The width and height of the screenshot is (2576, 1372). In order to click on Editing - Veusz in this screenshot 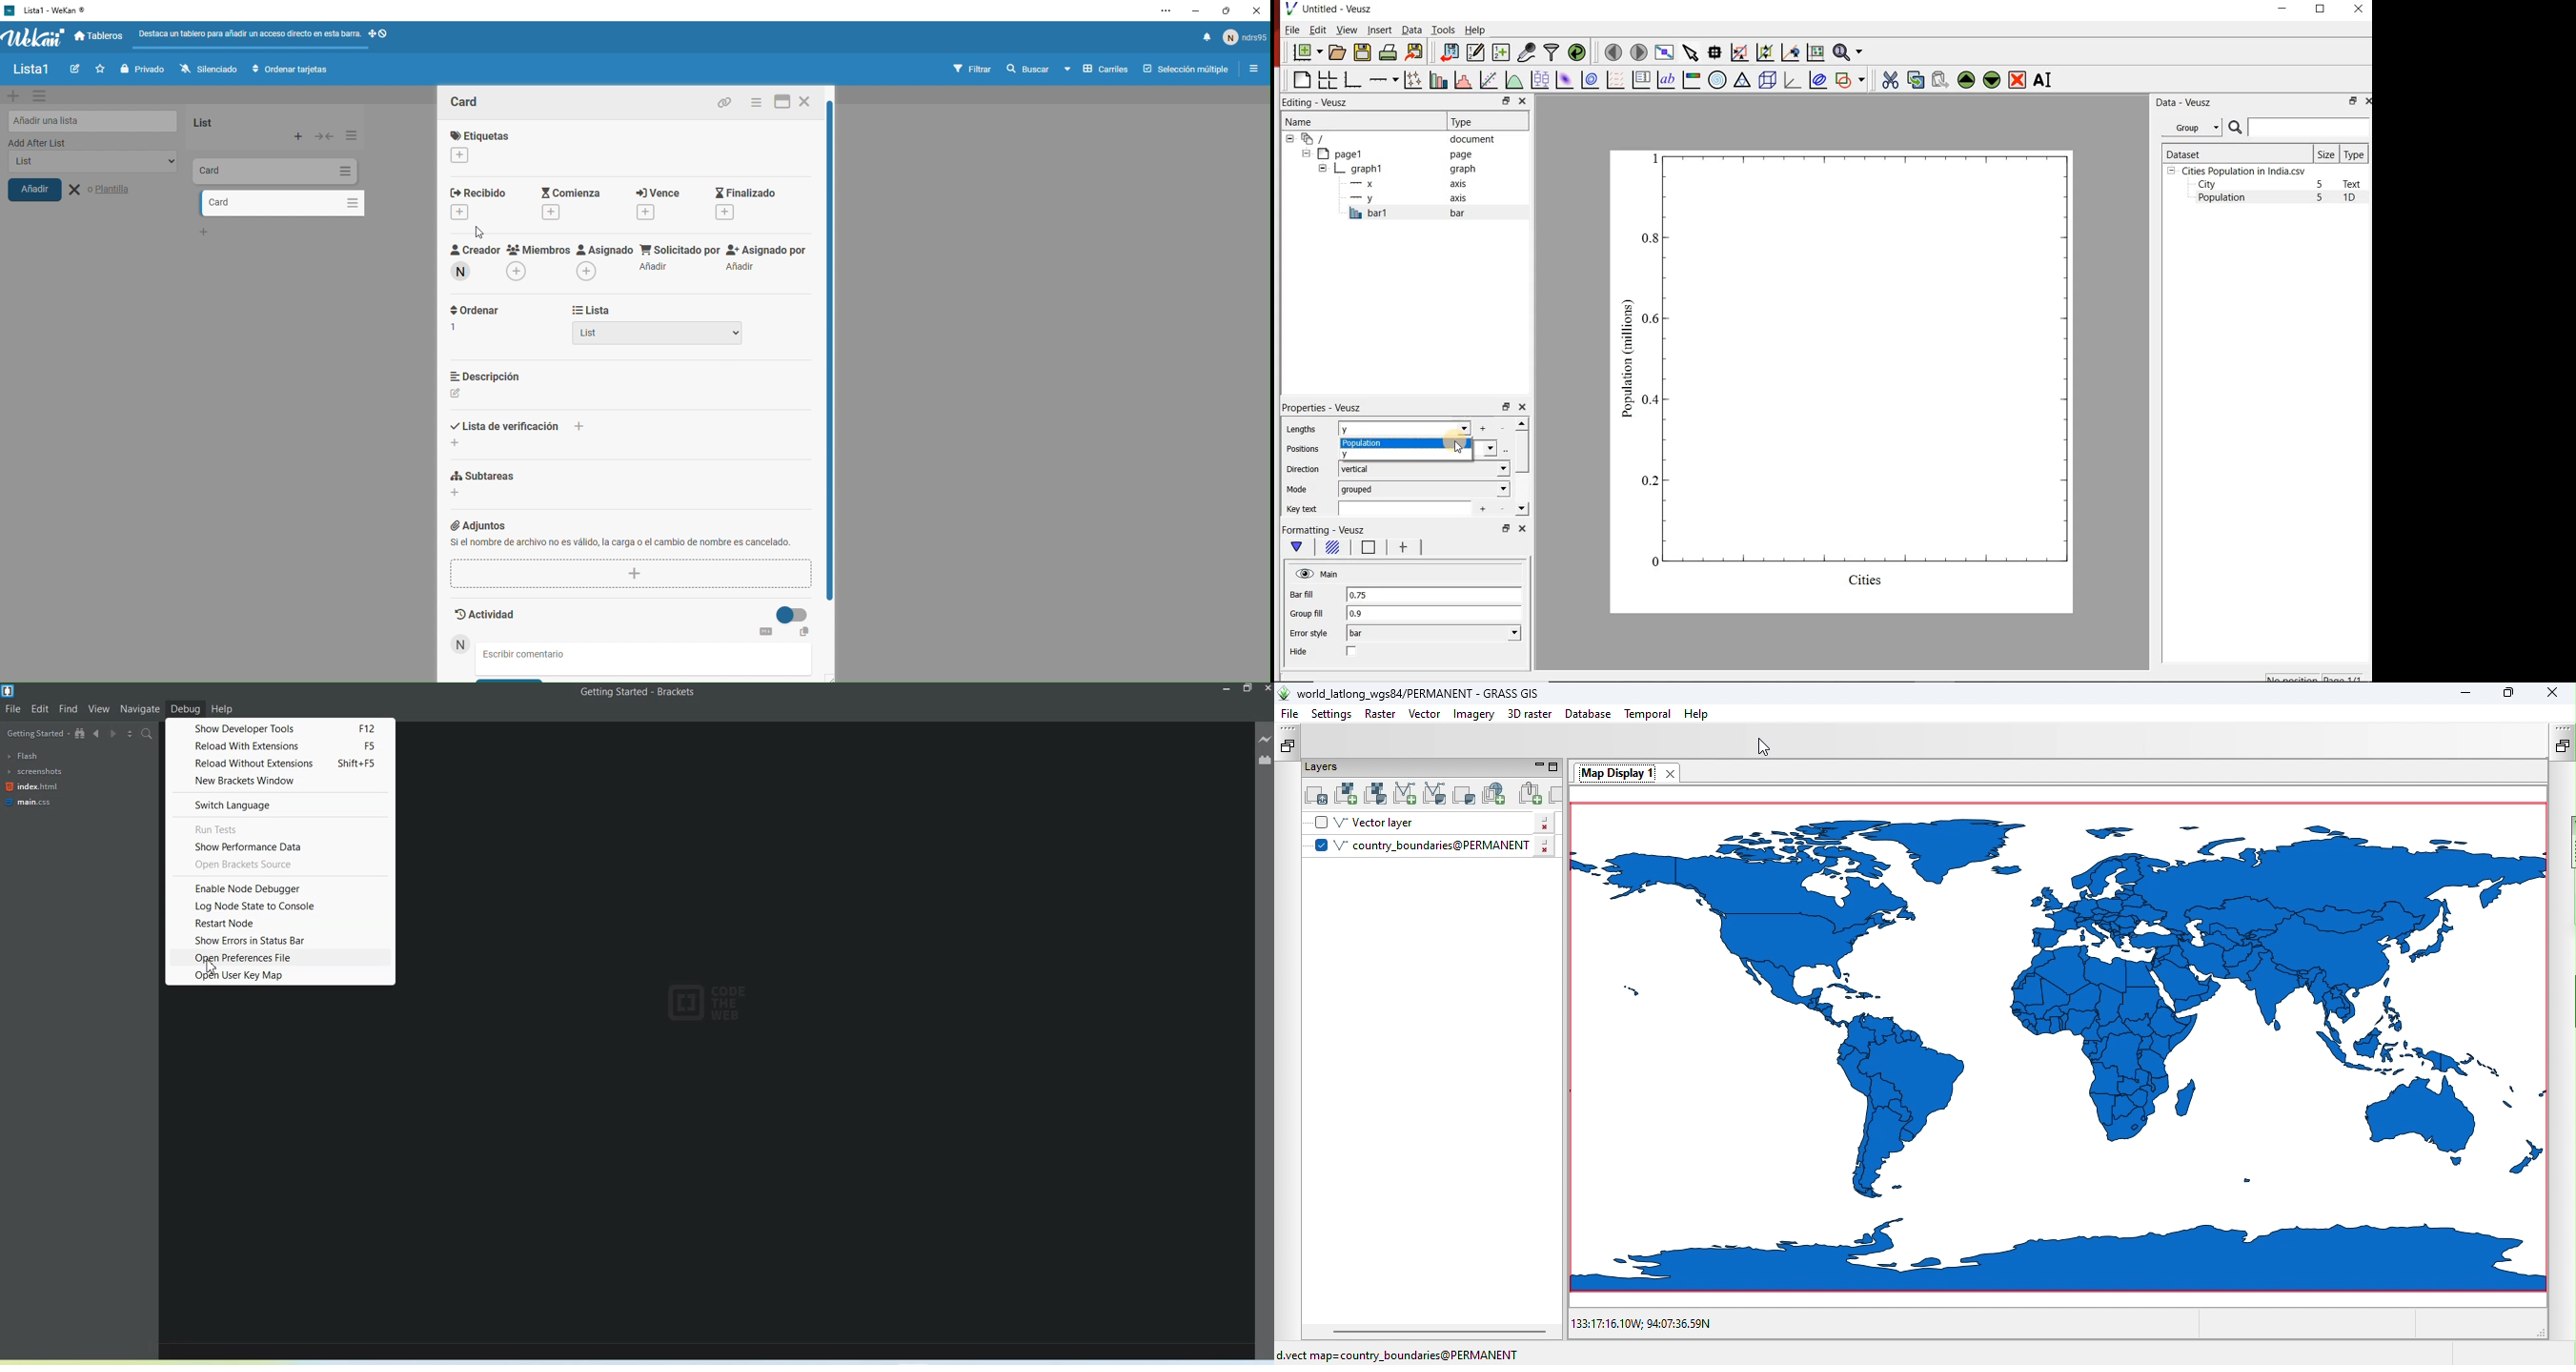, I will do `click(1322, 102)`.